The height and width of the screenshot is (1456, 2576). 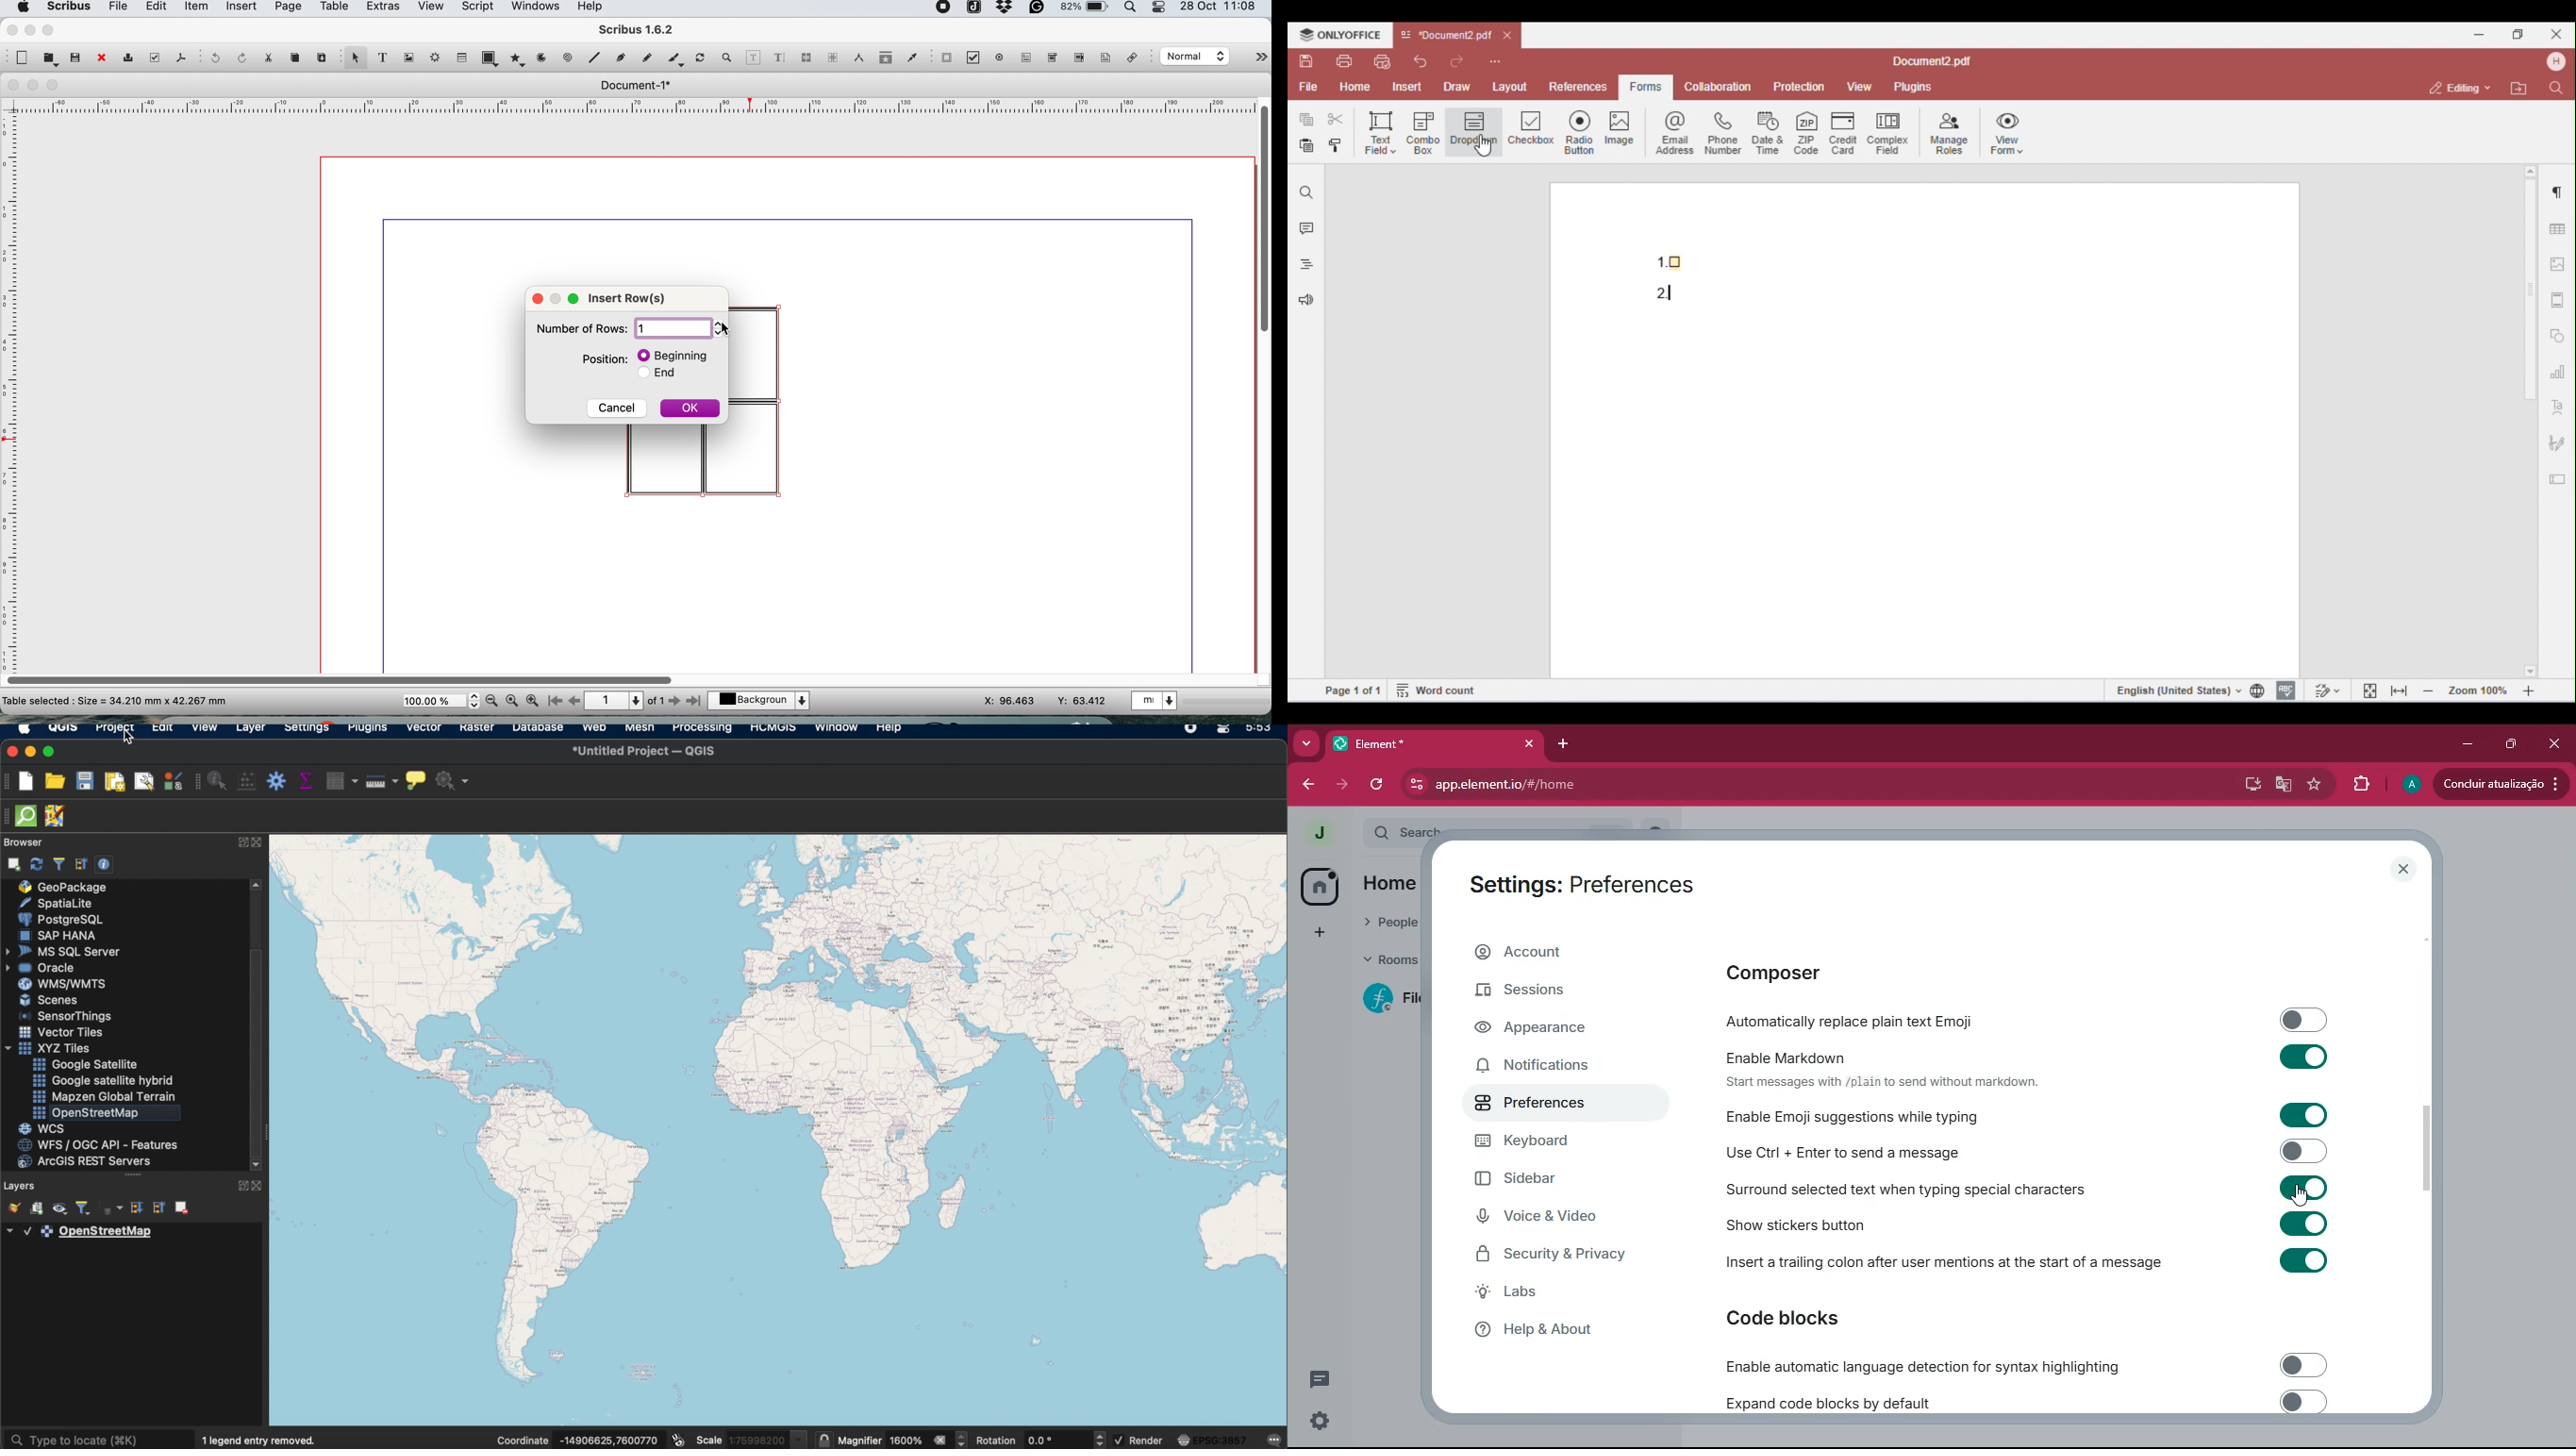 I want to click on show stickers button, so click(x=2032, y=1222).